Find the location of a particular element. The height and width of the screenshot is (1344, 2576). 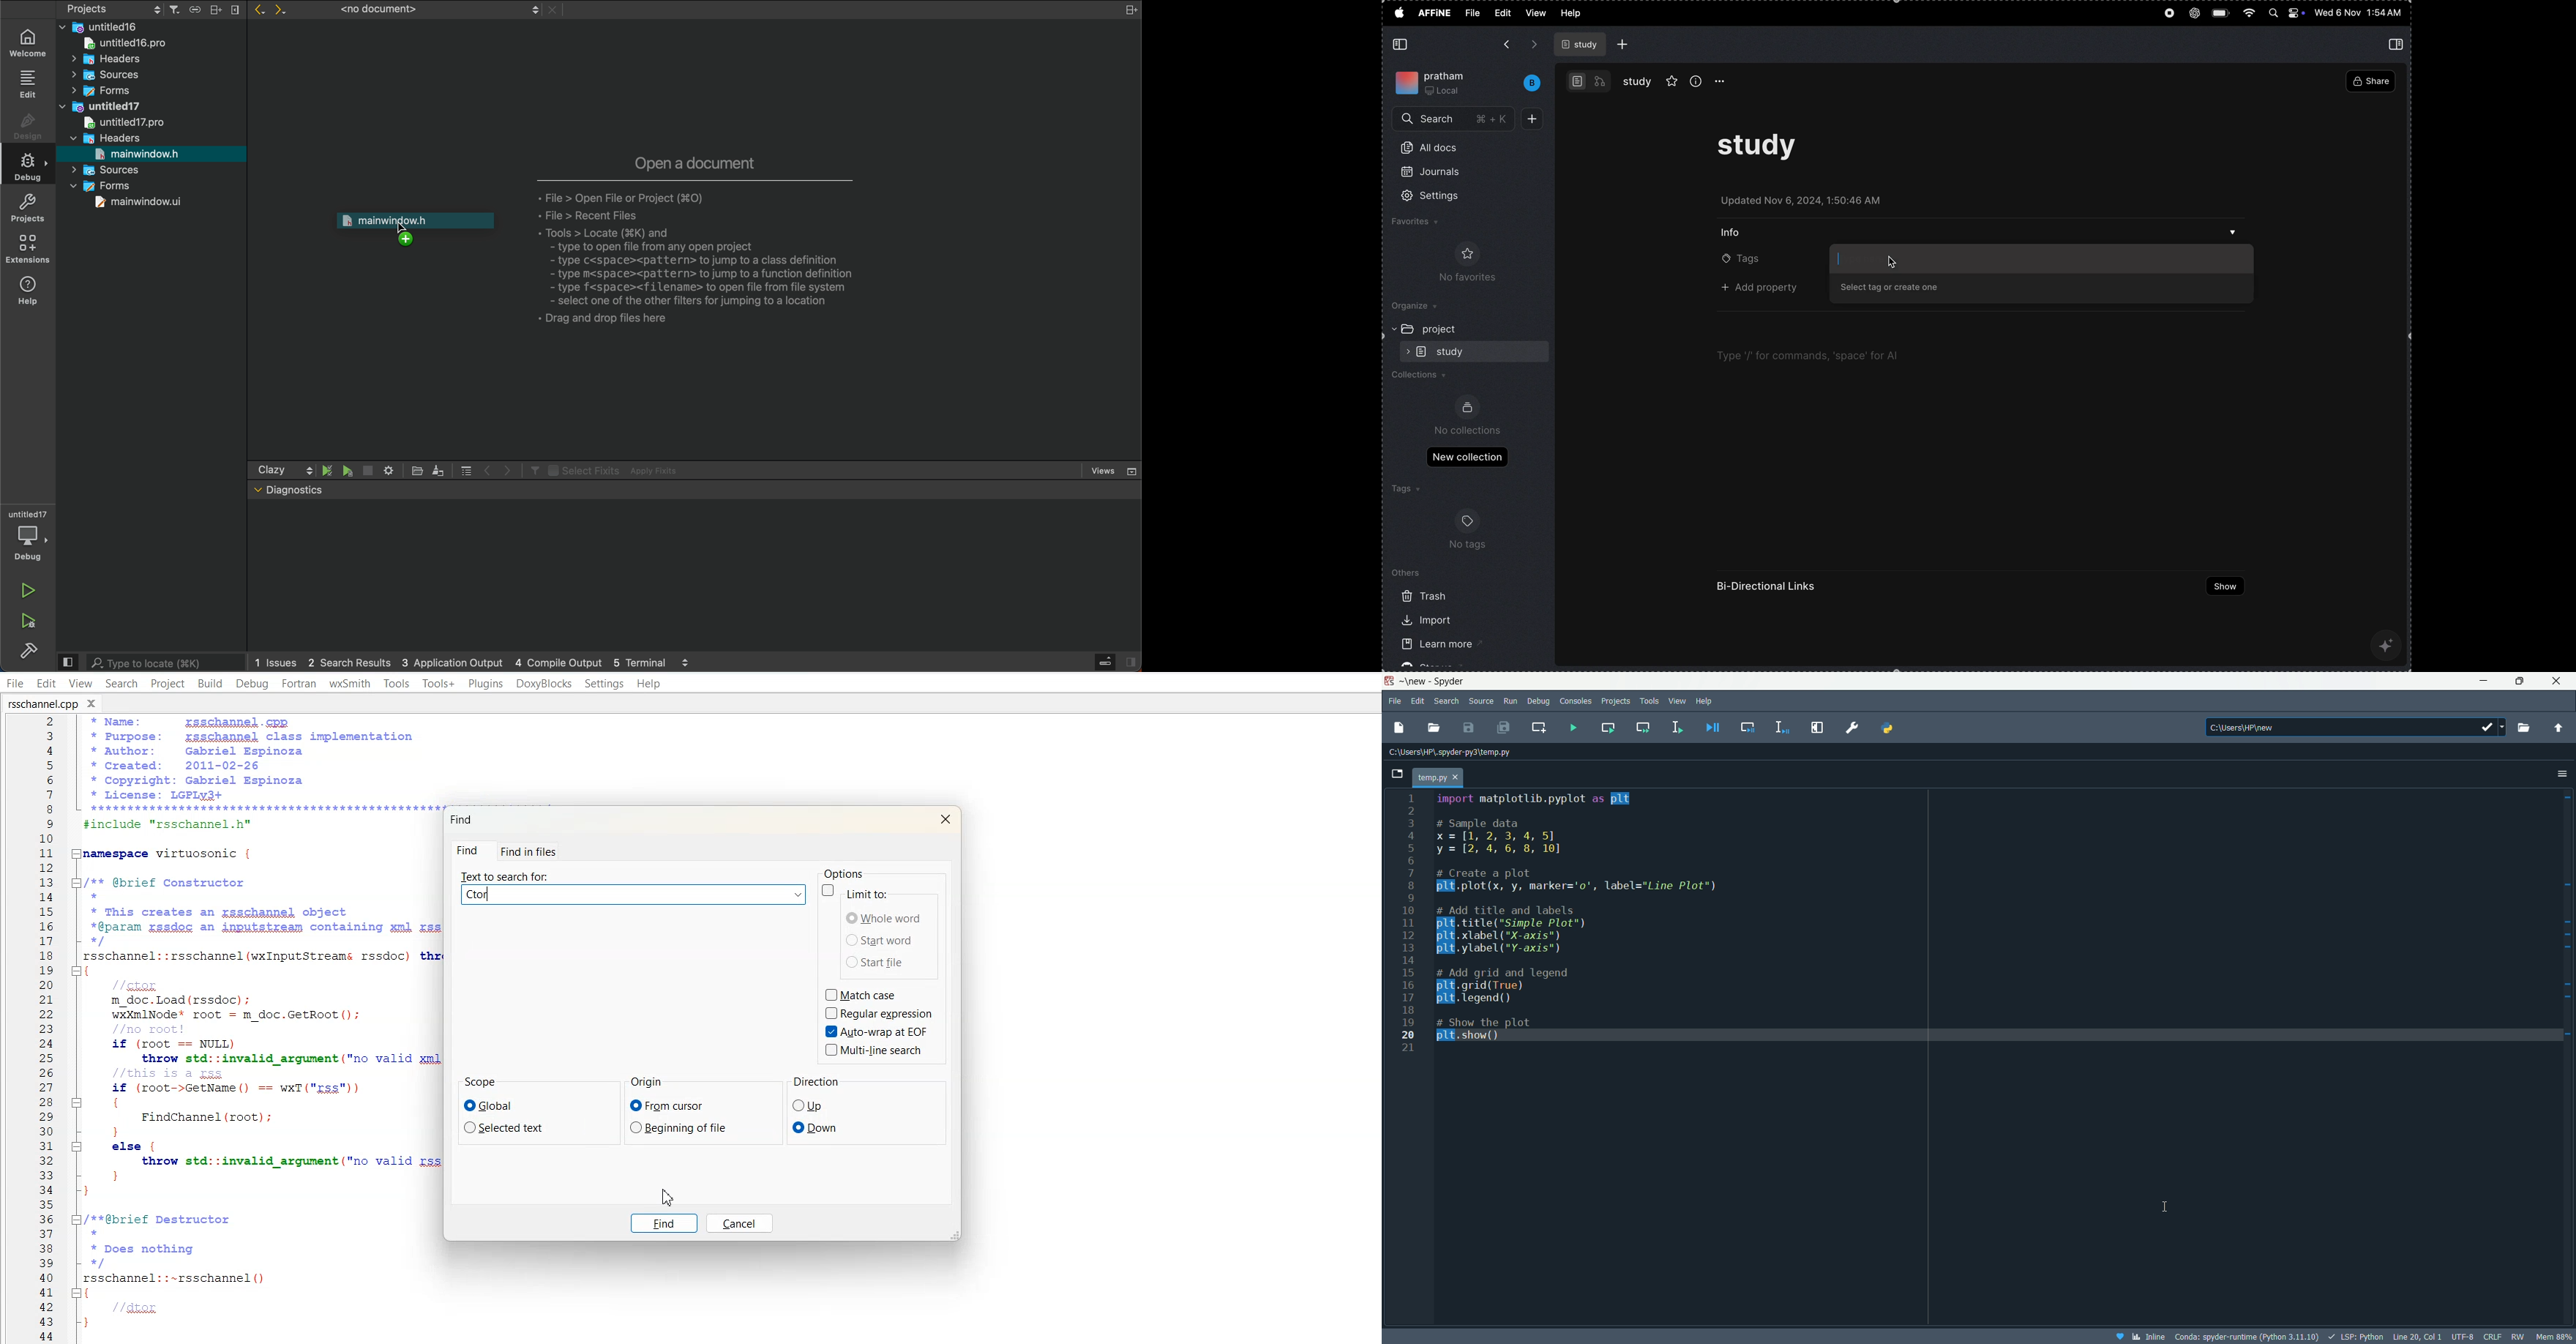

Close is located at coordinates (944, 818).